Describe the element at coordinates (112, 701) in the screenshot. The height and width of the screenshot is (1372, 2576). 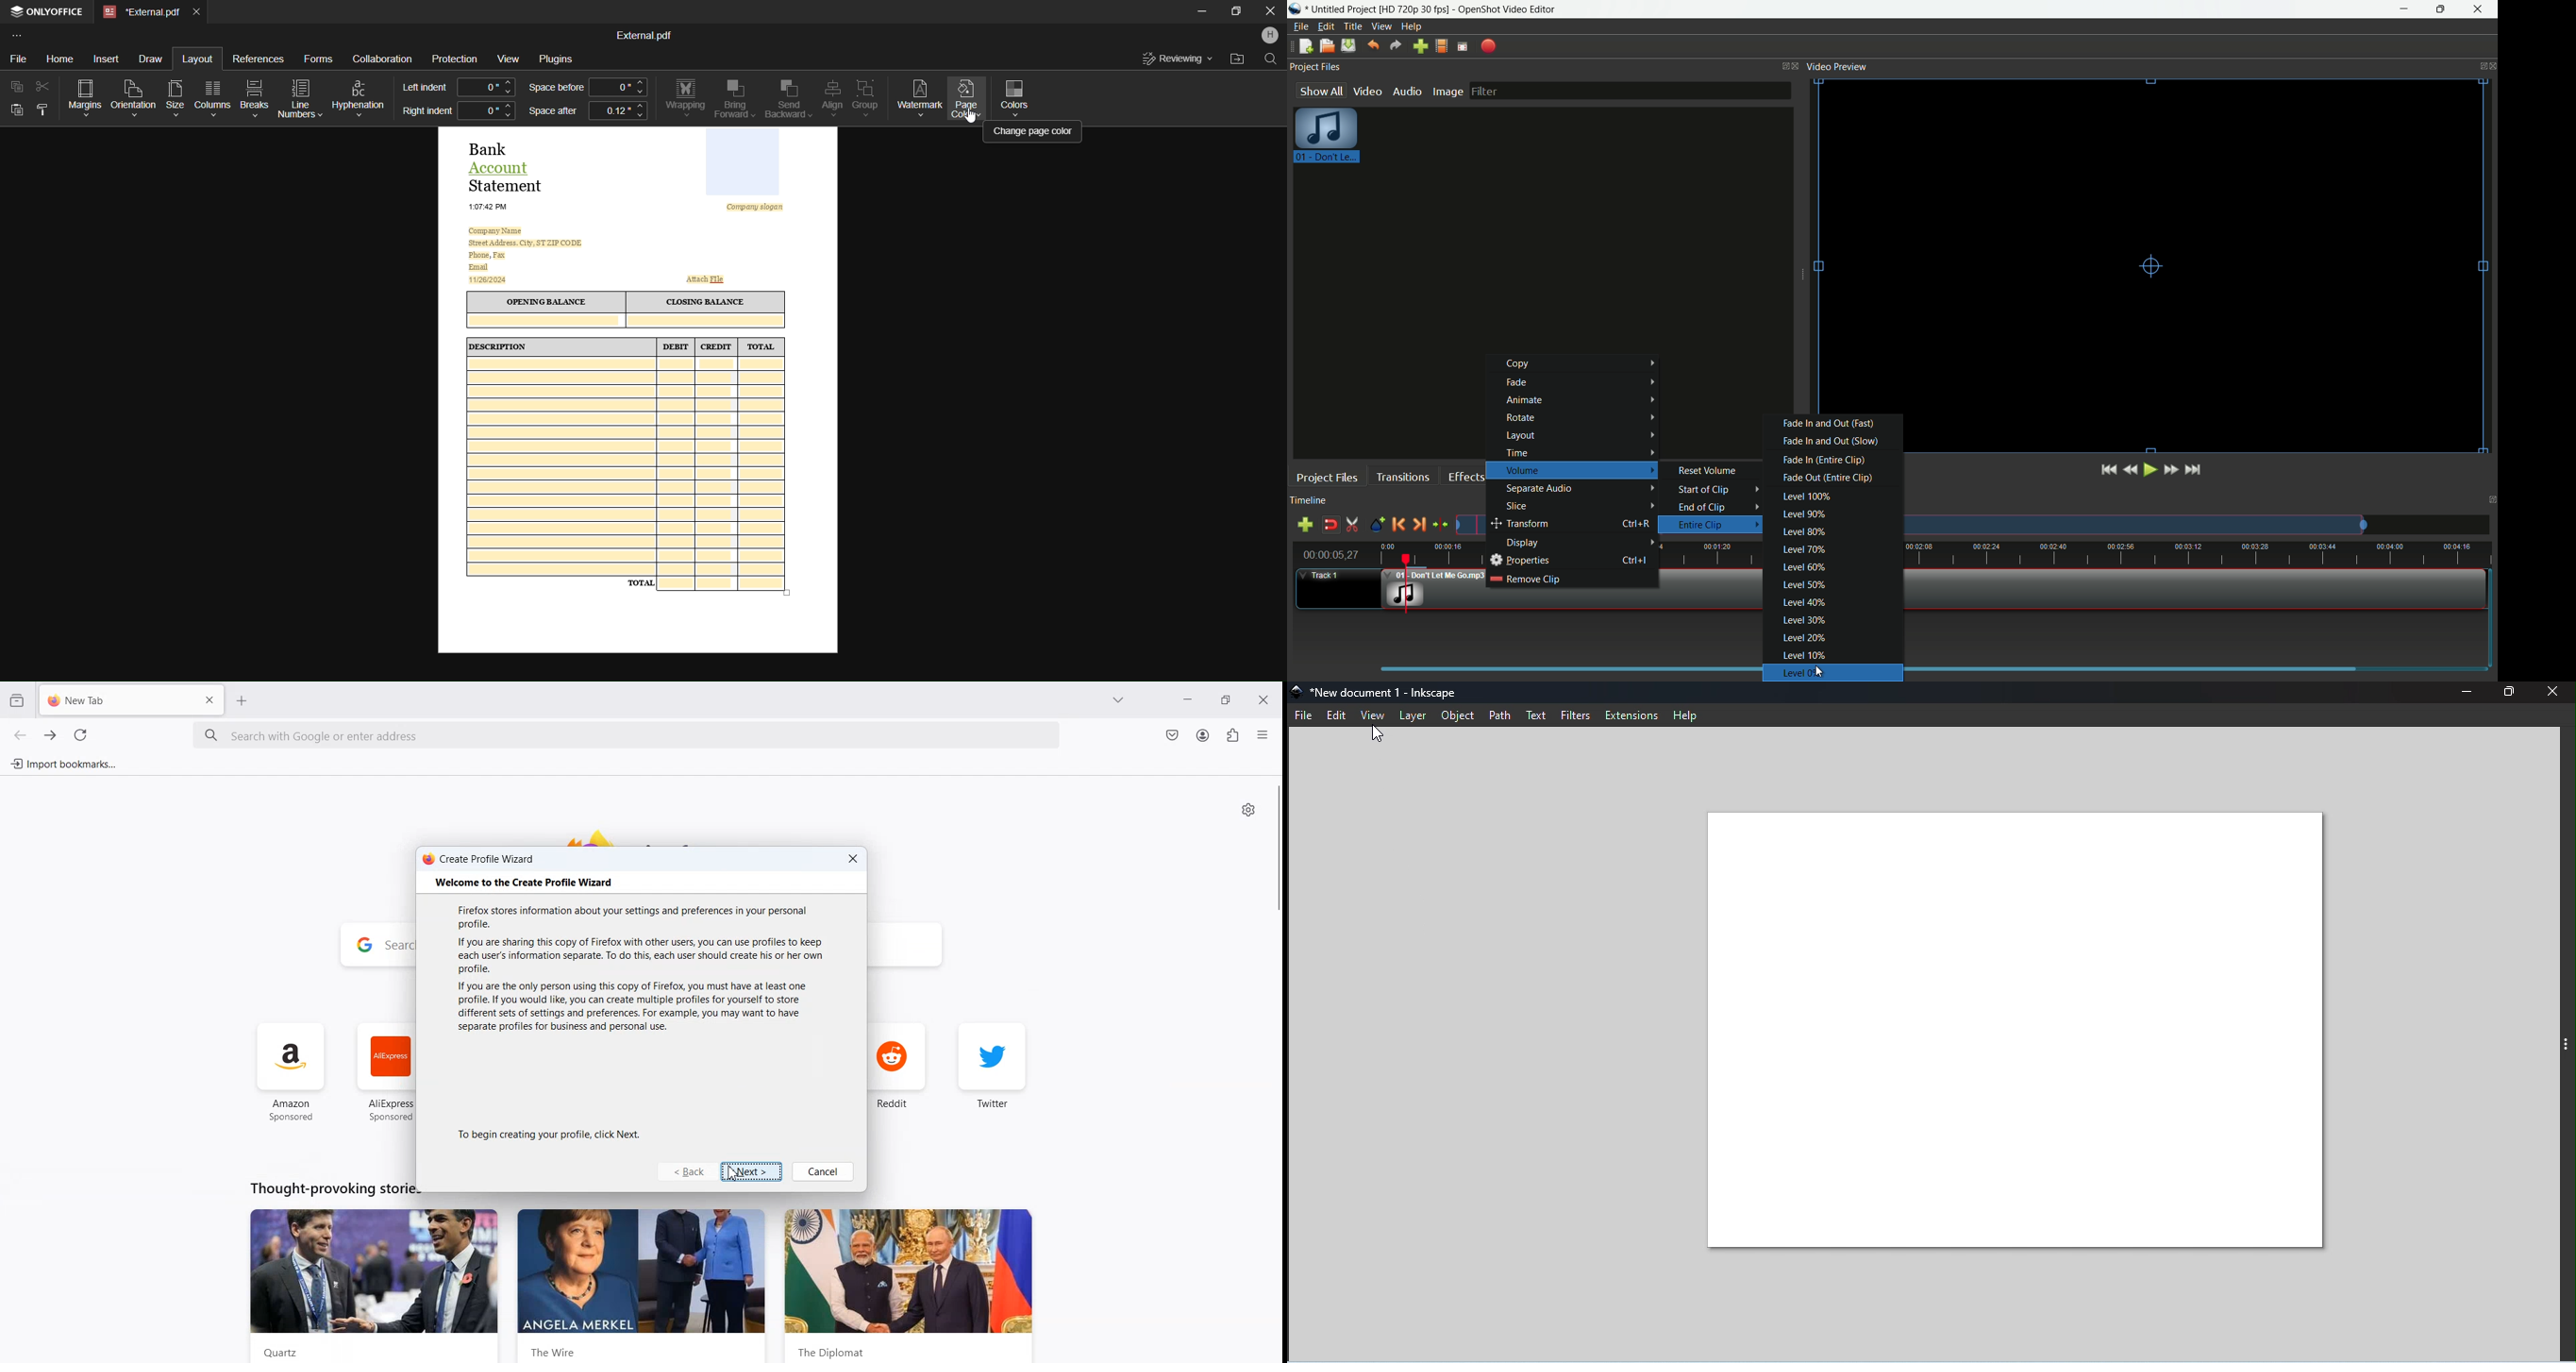
I see `New Tab` at that location.